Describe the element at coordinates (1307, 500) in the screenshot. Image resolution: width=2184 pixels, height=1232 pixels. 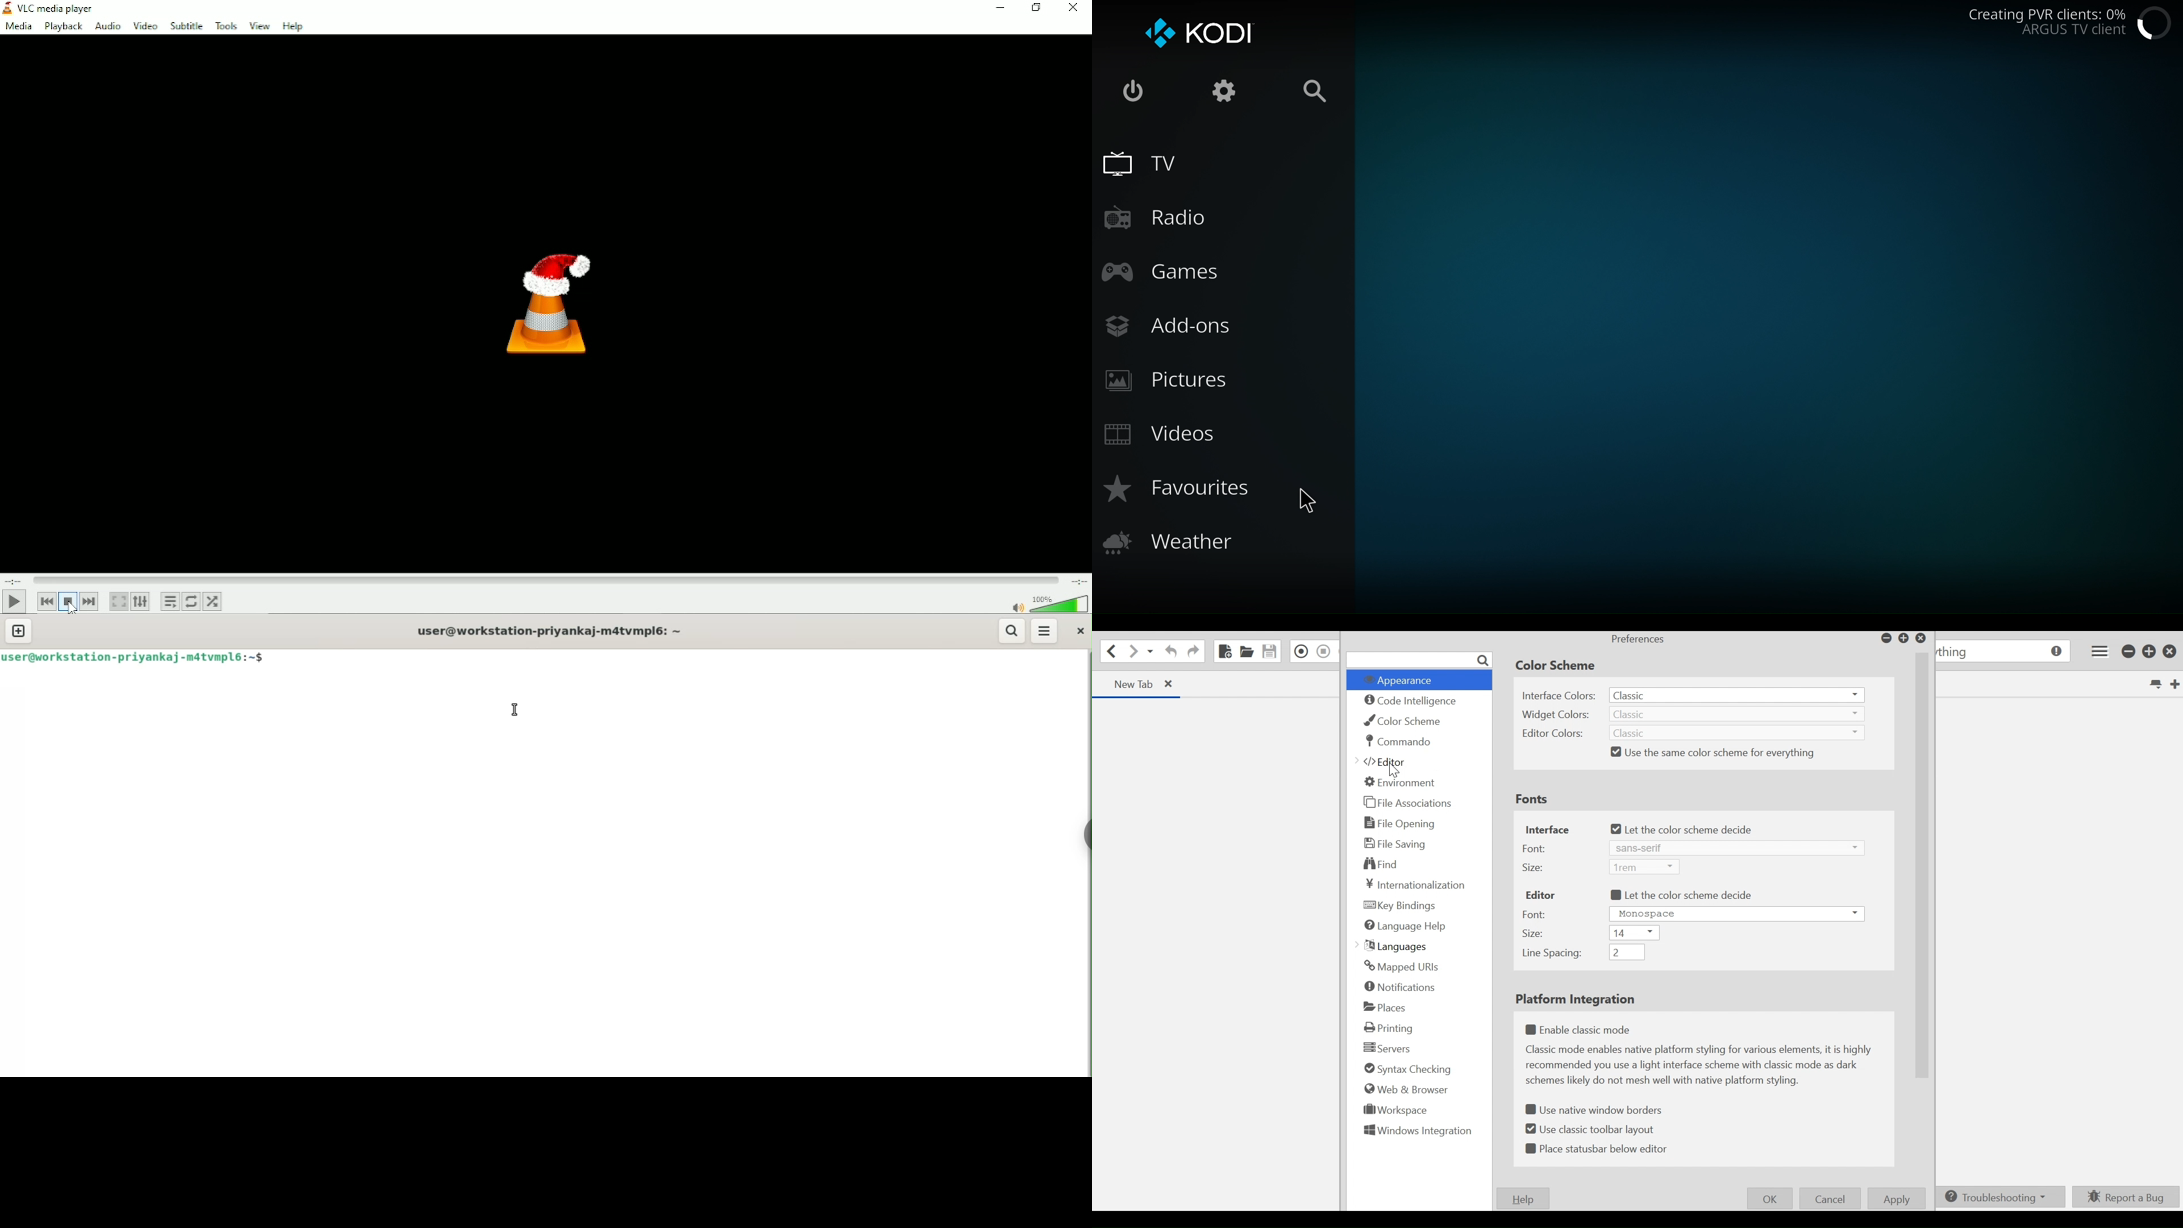
I see `cursor` at that location.